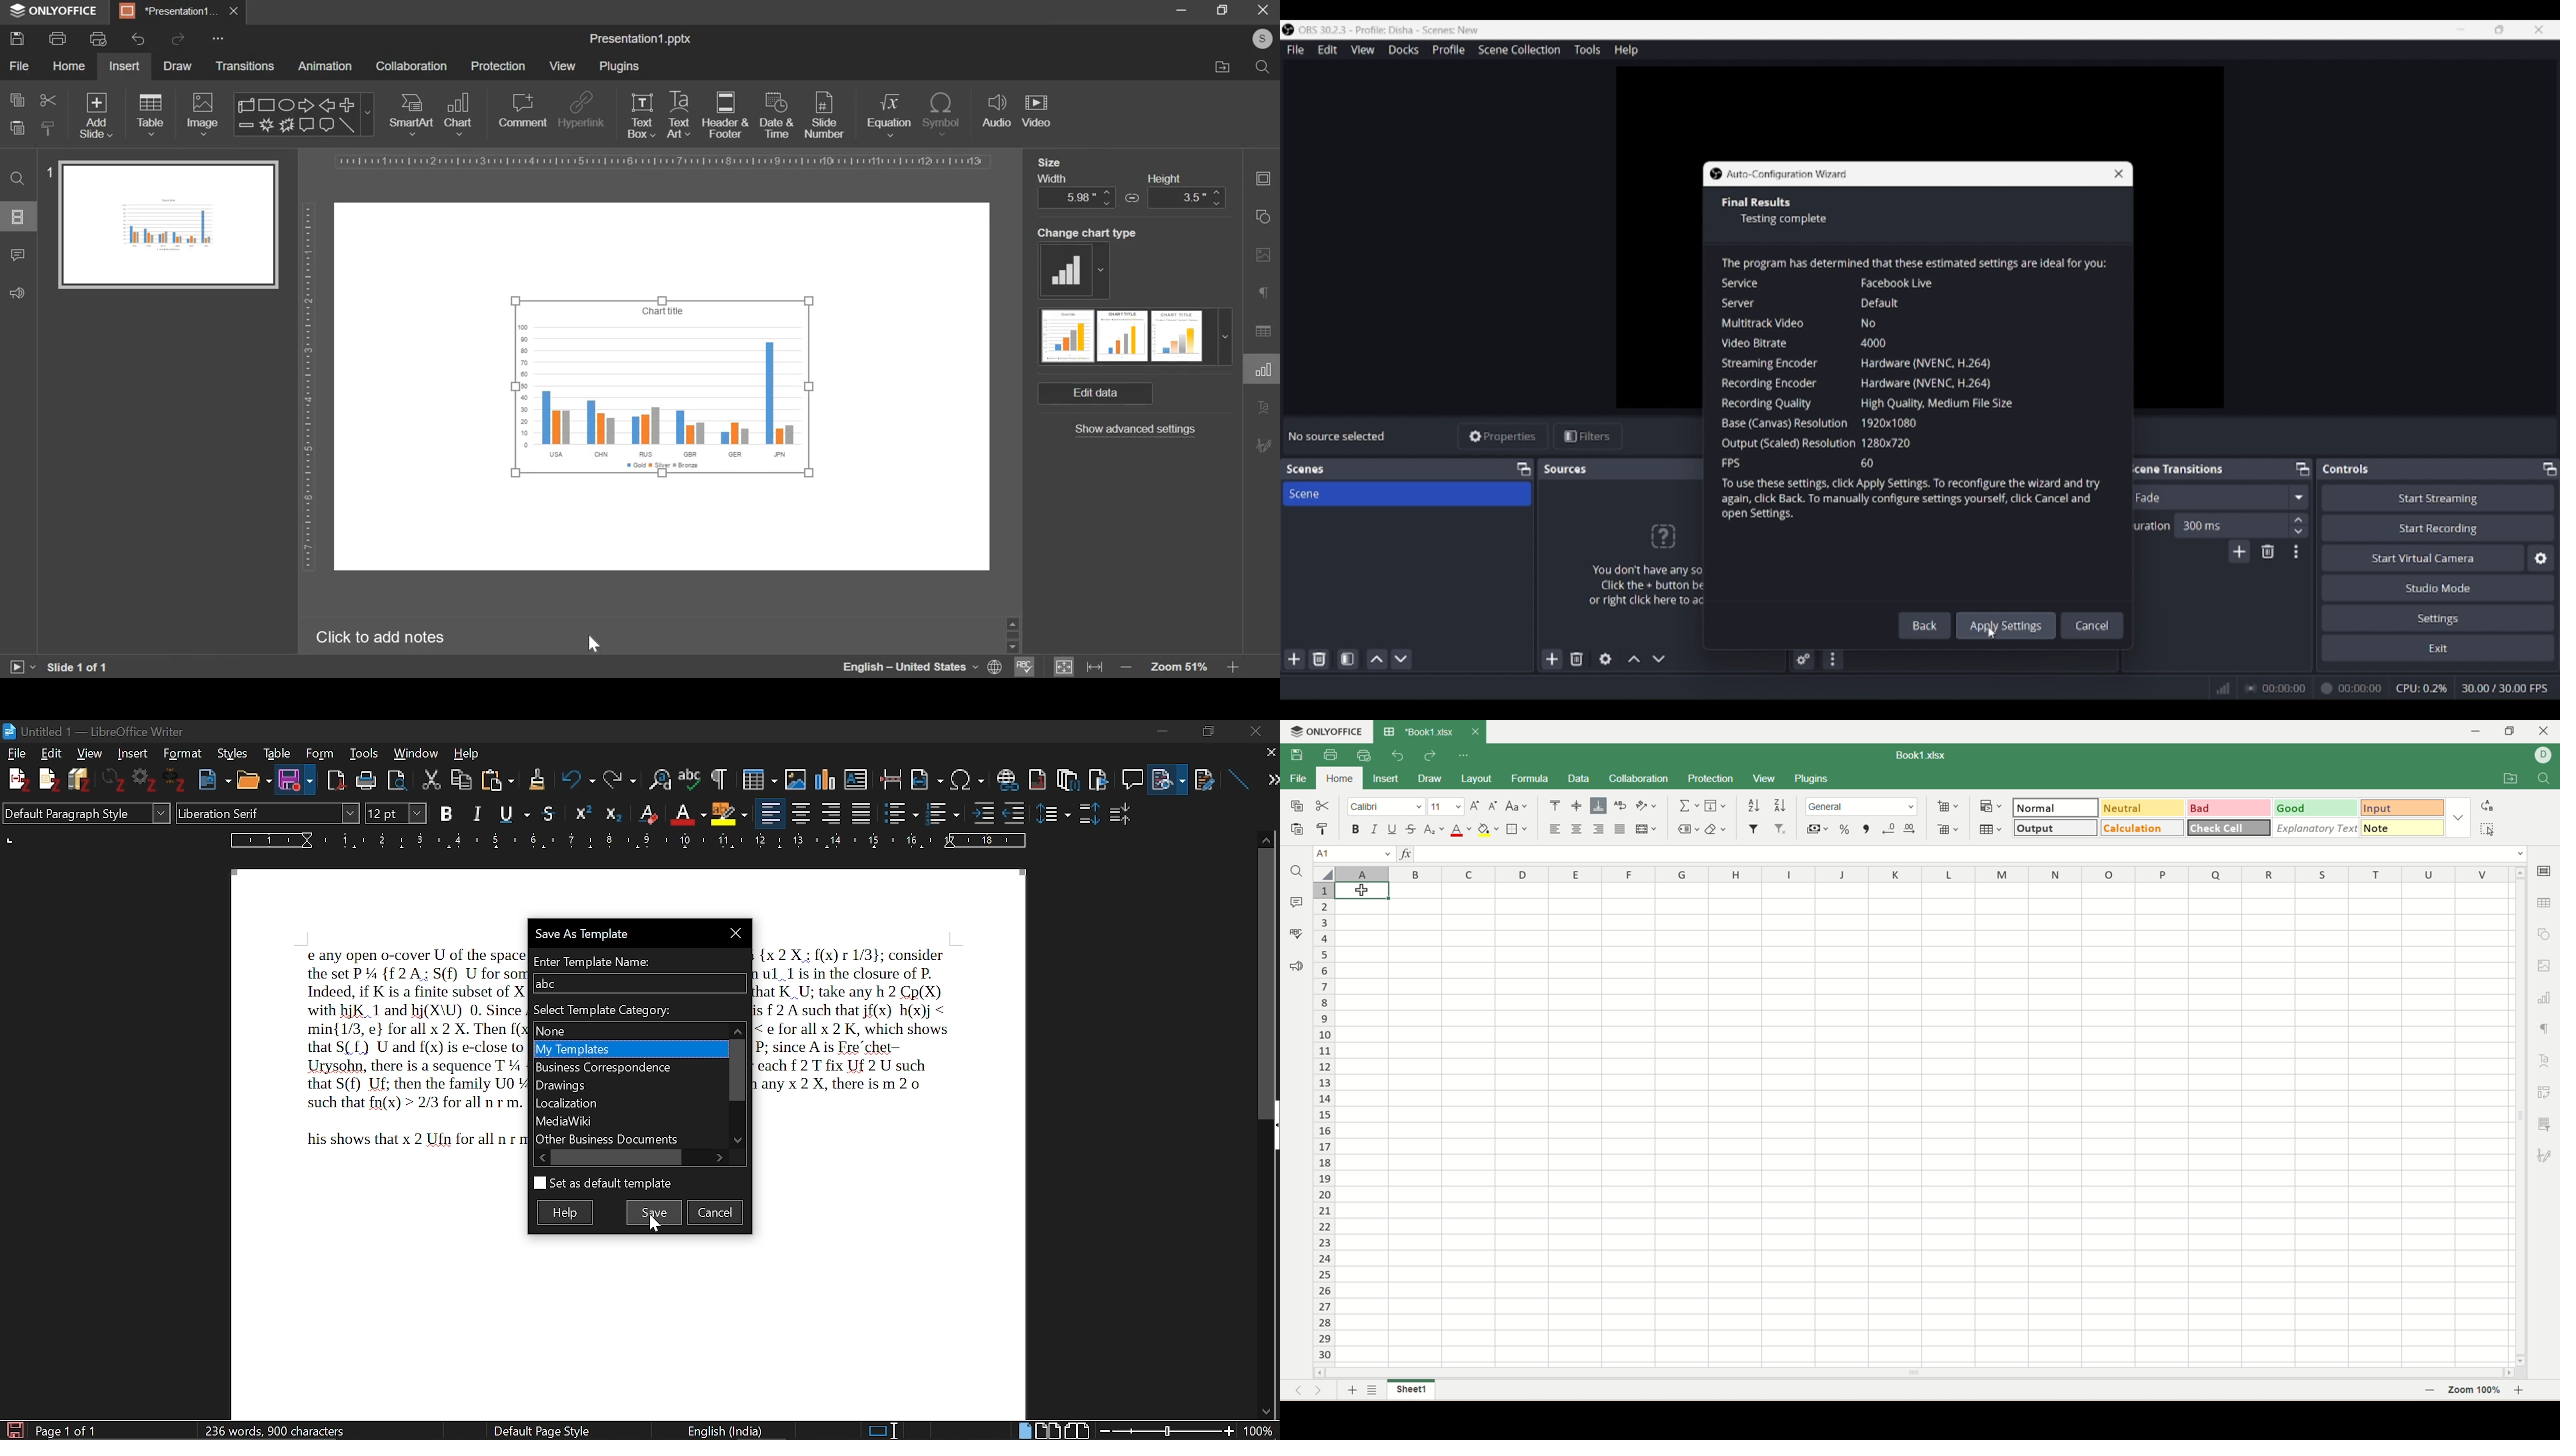 The width and height of the screenshot is (2576, 1456). Describe the element at coordinates (2429, 1391) in the screenshot. I see `zoom out` at that location.